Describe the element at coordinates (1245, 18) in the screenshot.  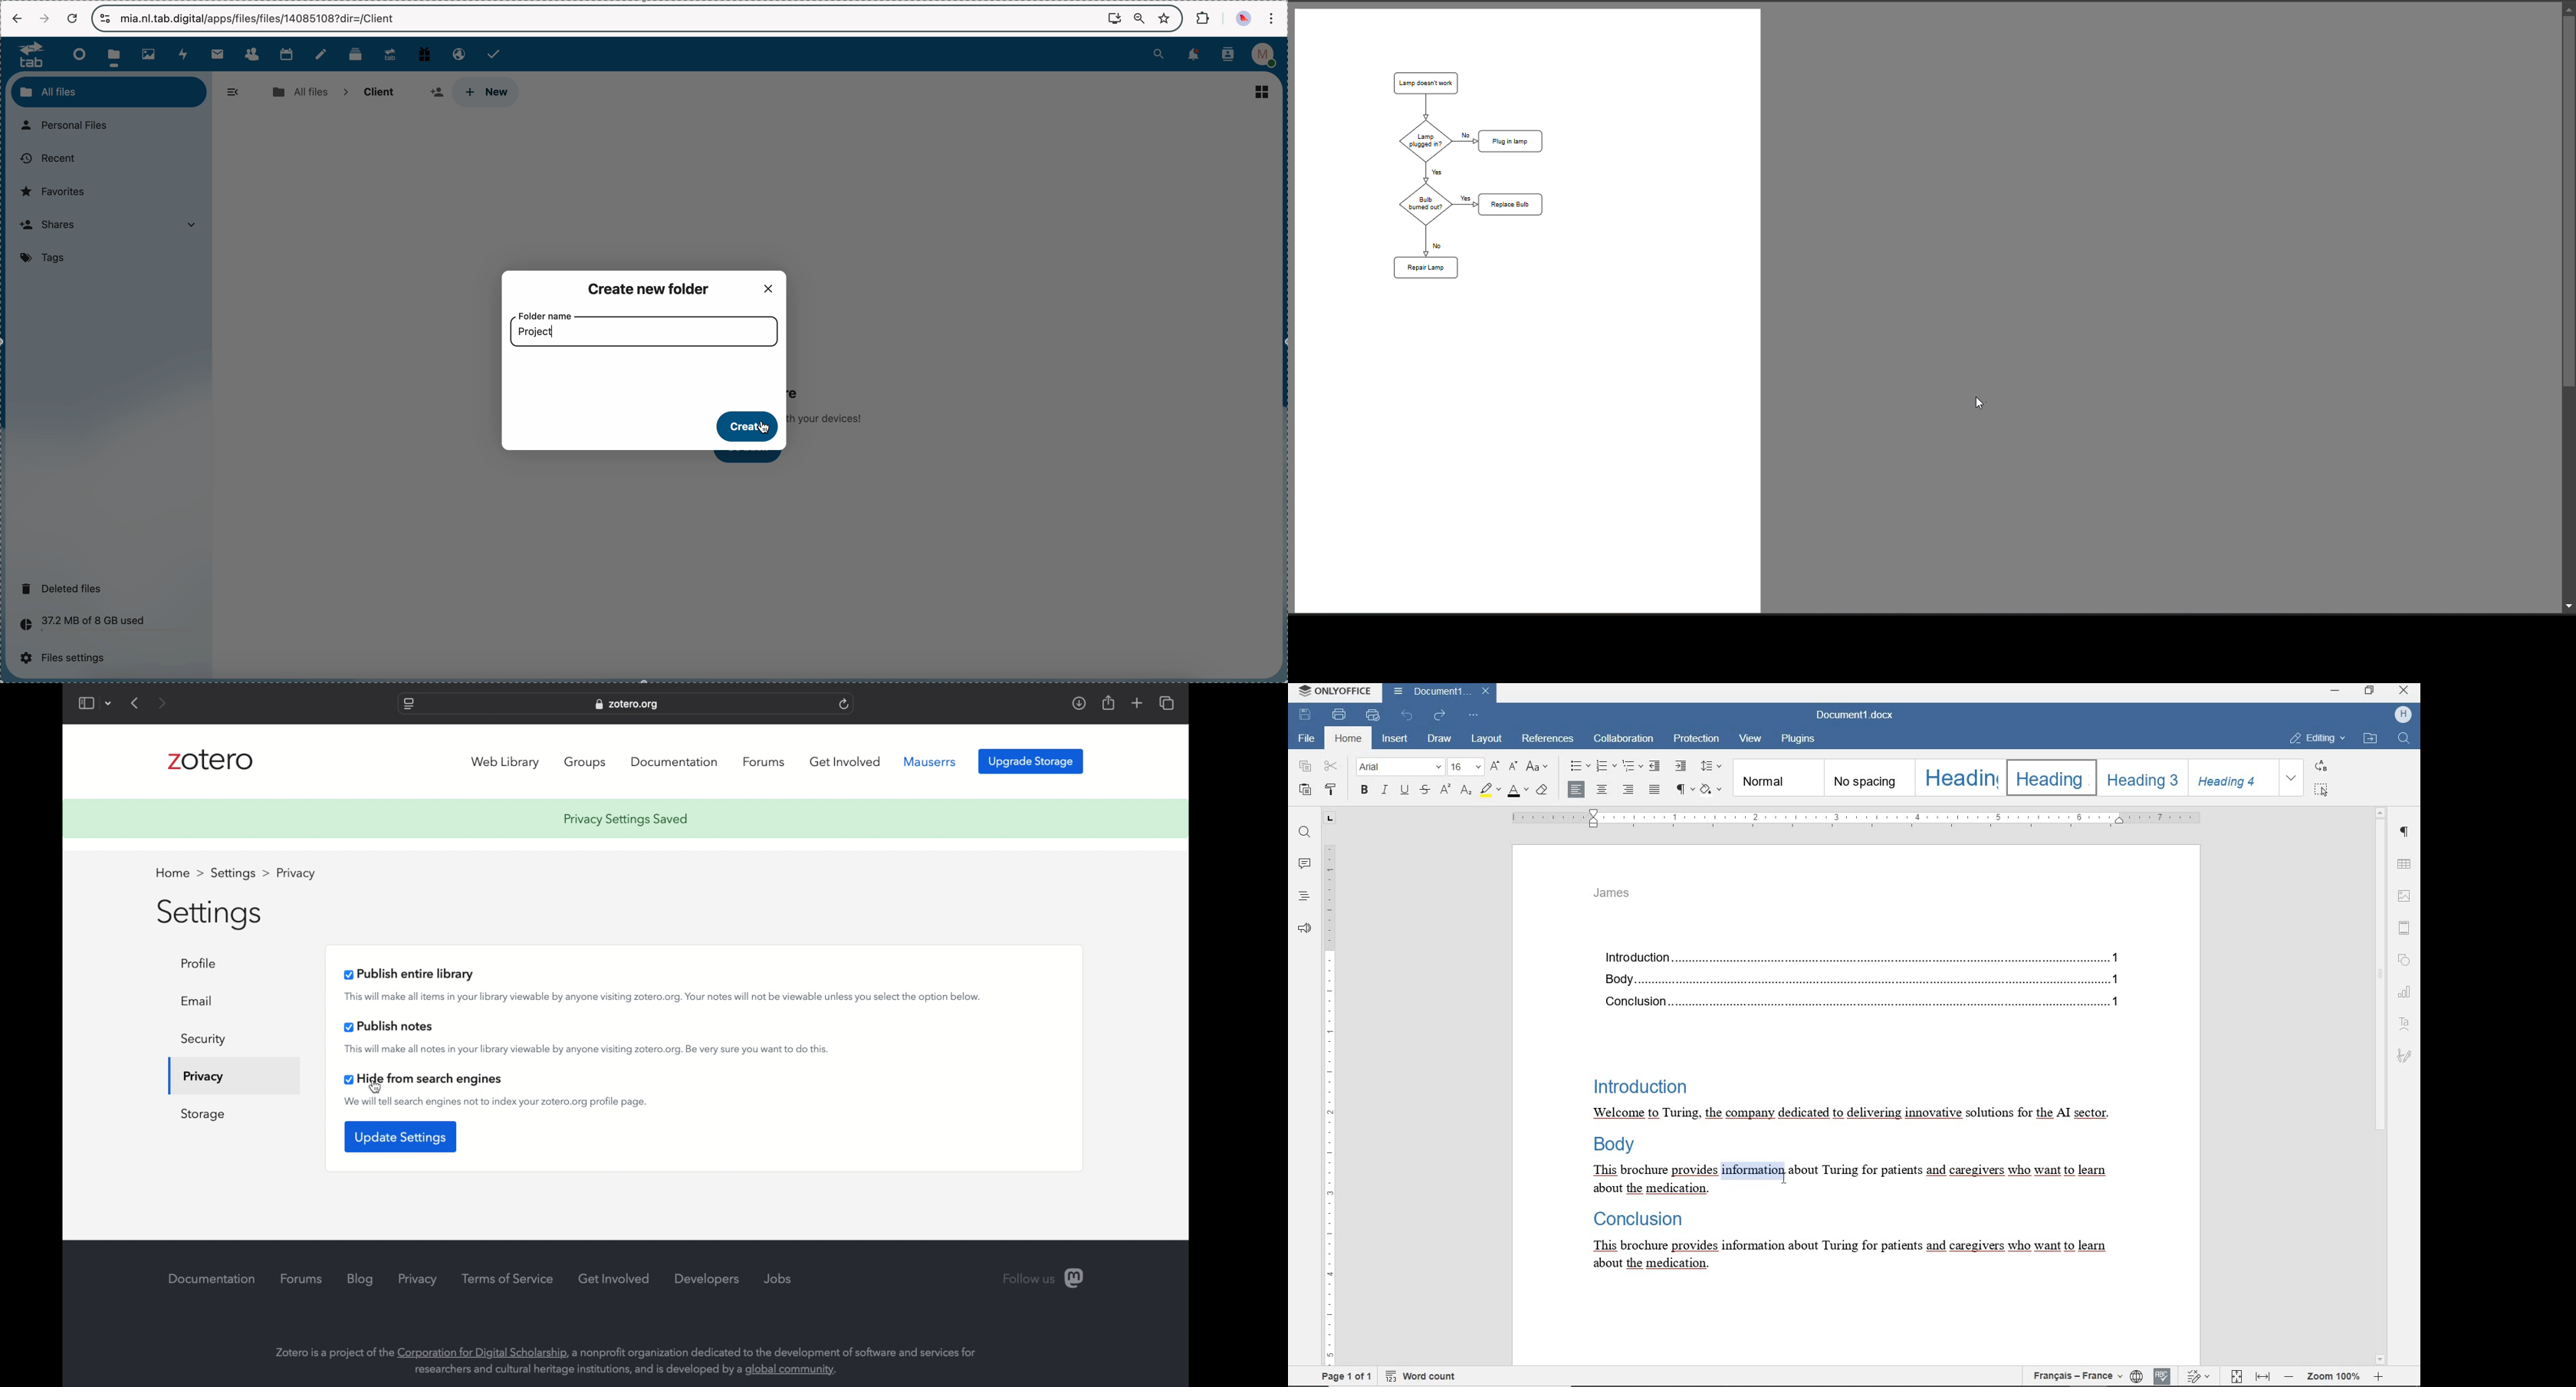
I see `profile picture` at that location.